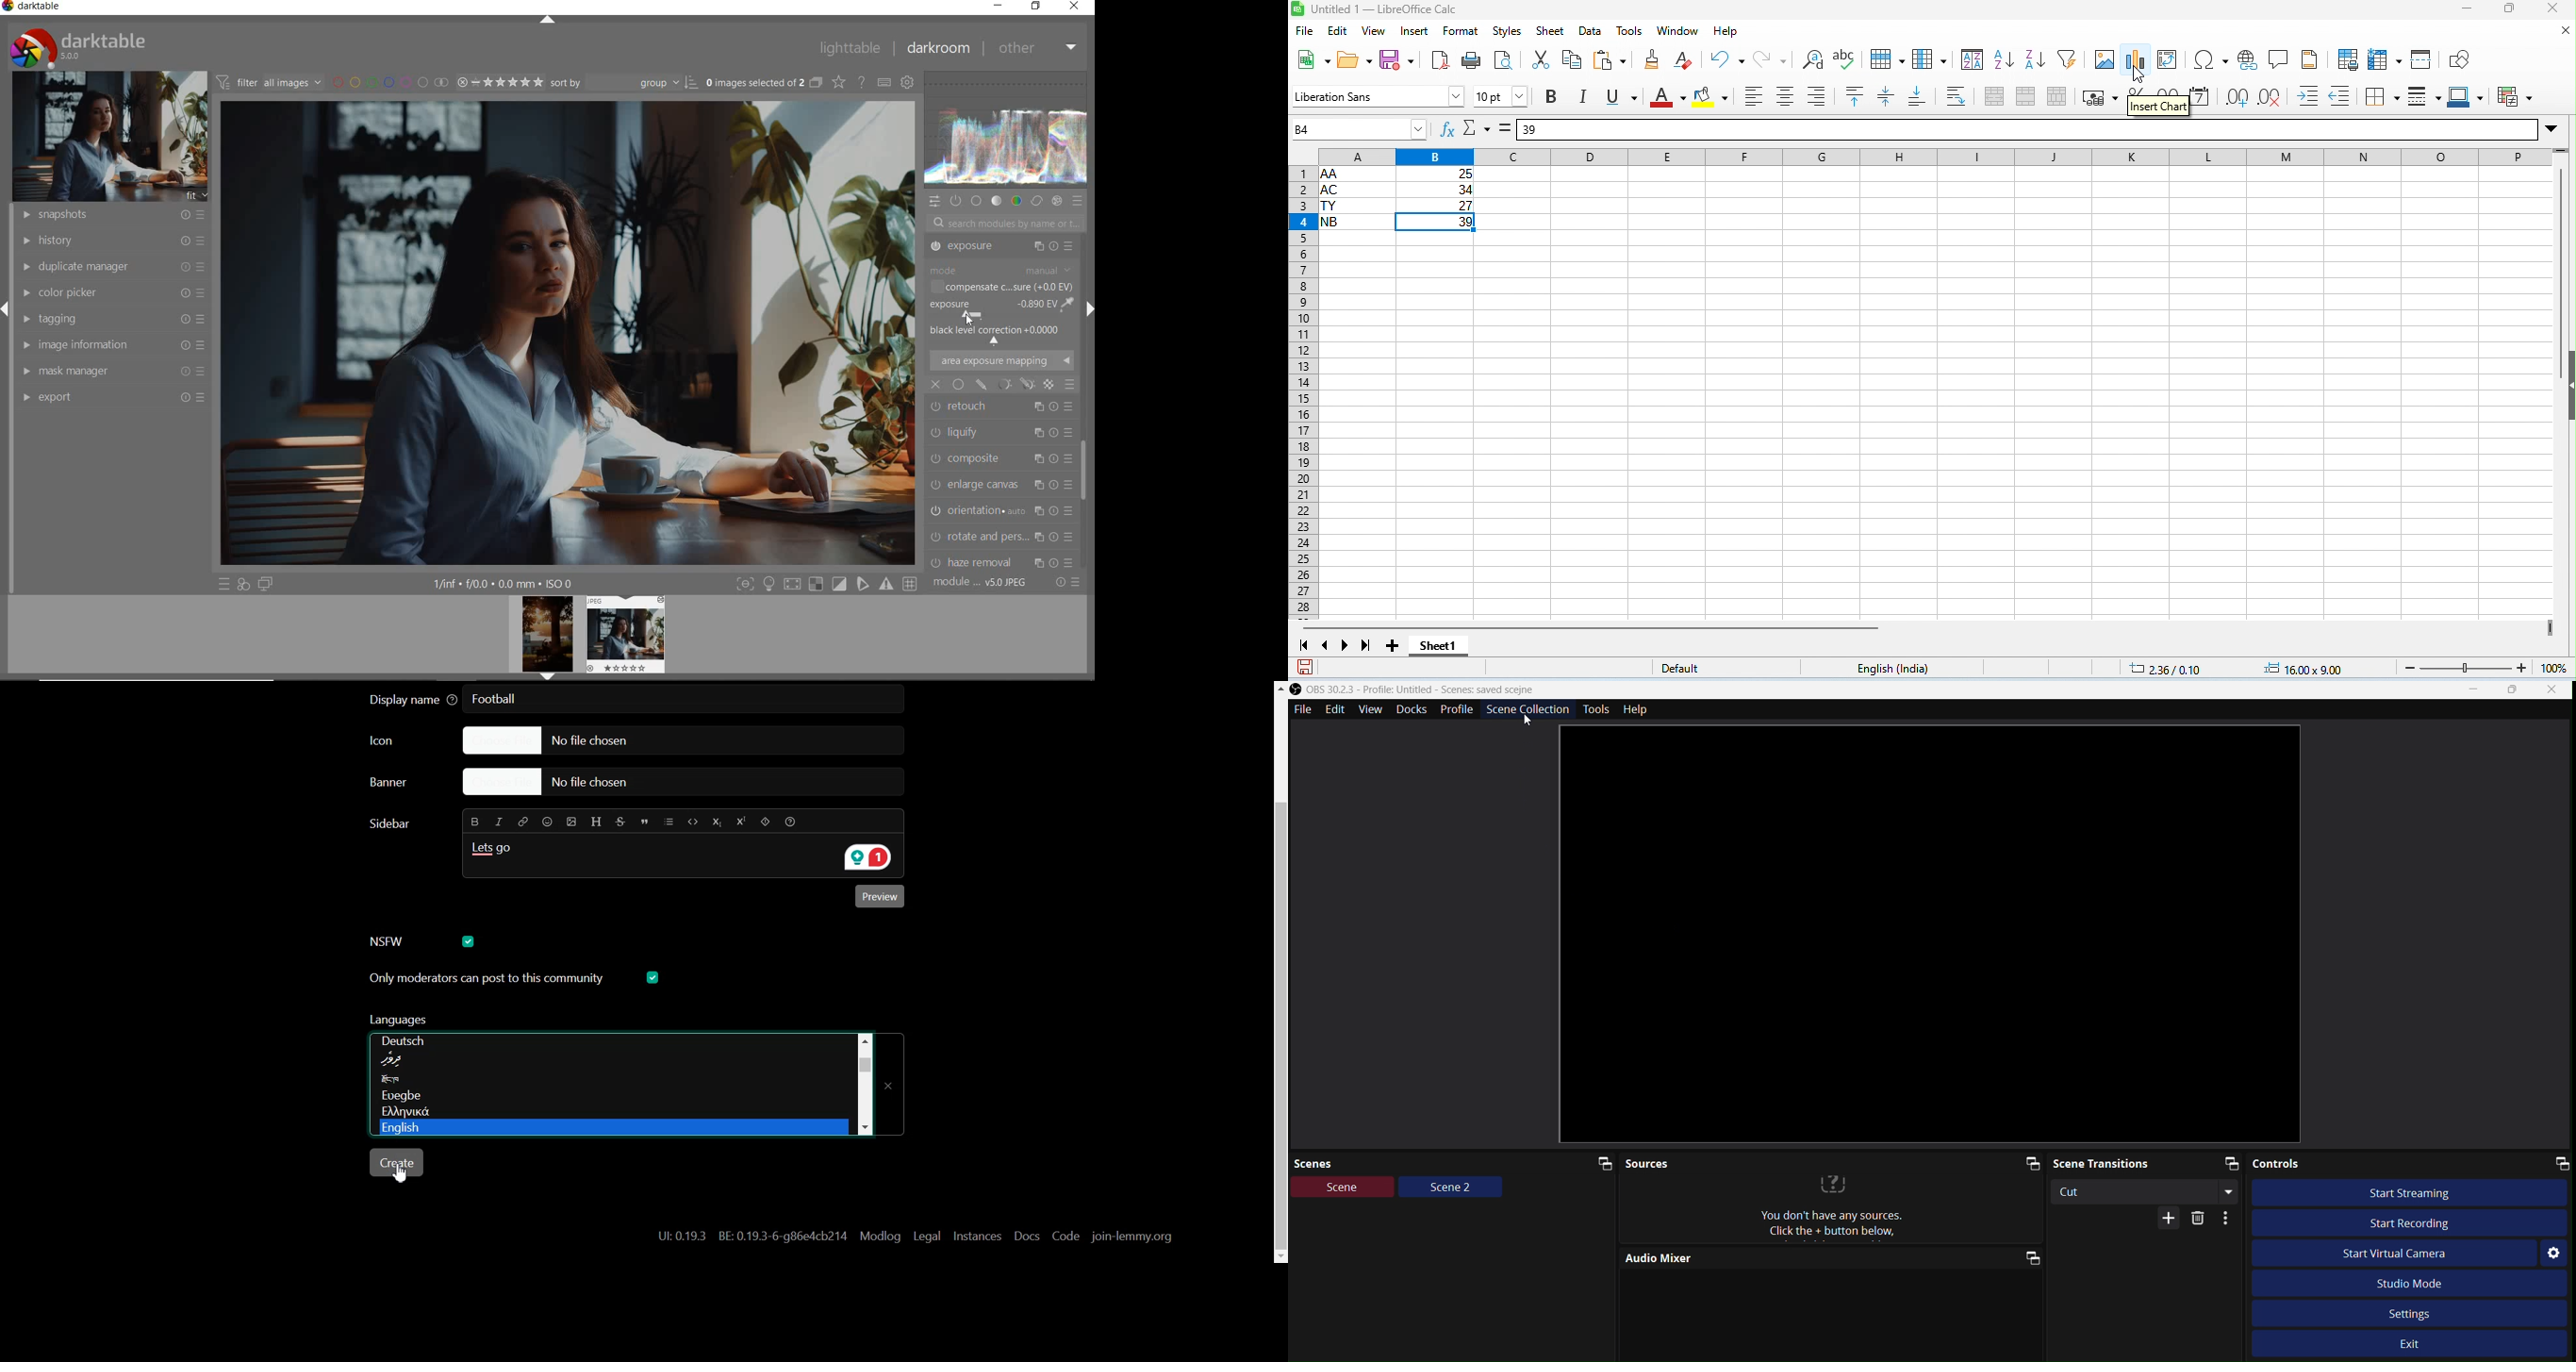 This screenshot has height=1372, width=2576. I want to click on Language, so click(607, 1081).